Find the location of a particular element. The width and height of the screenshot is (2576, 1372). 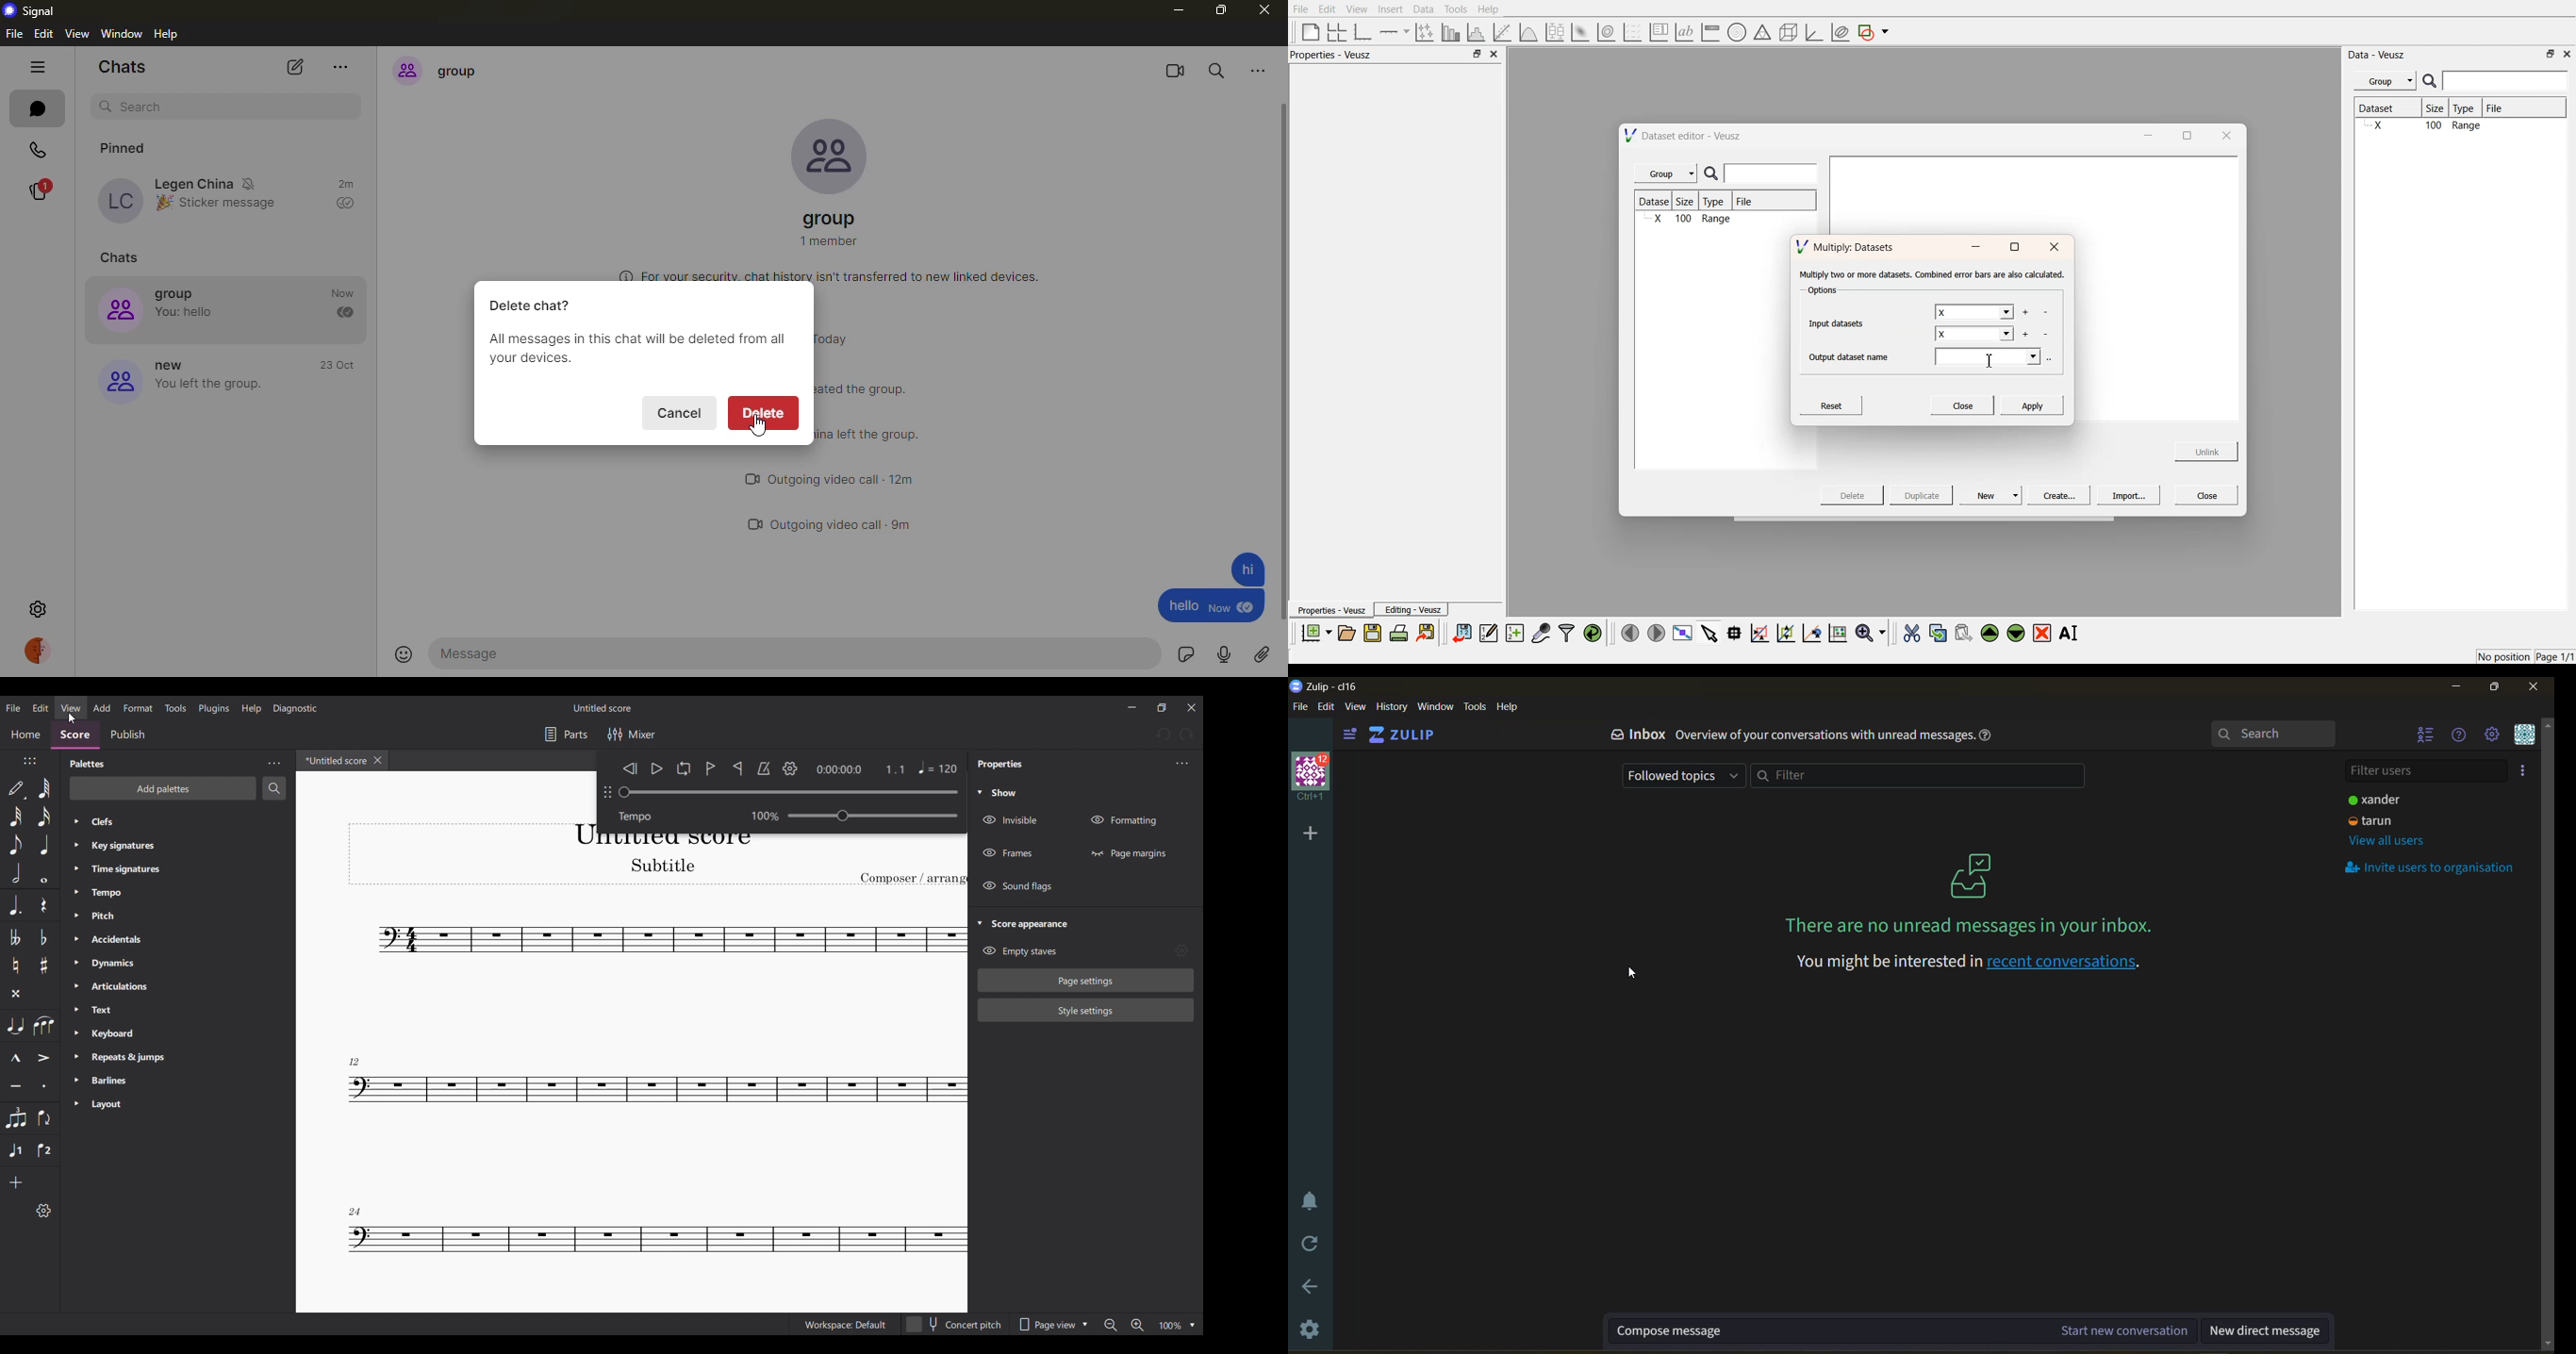

Concert pitch is located at coordinates (955, 1324).